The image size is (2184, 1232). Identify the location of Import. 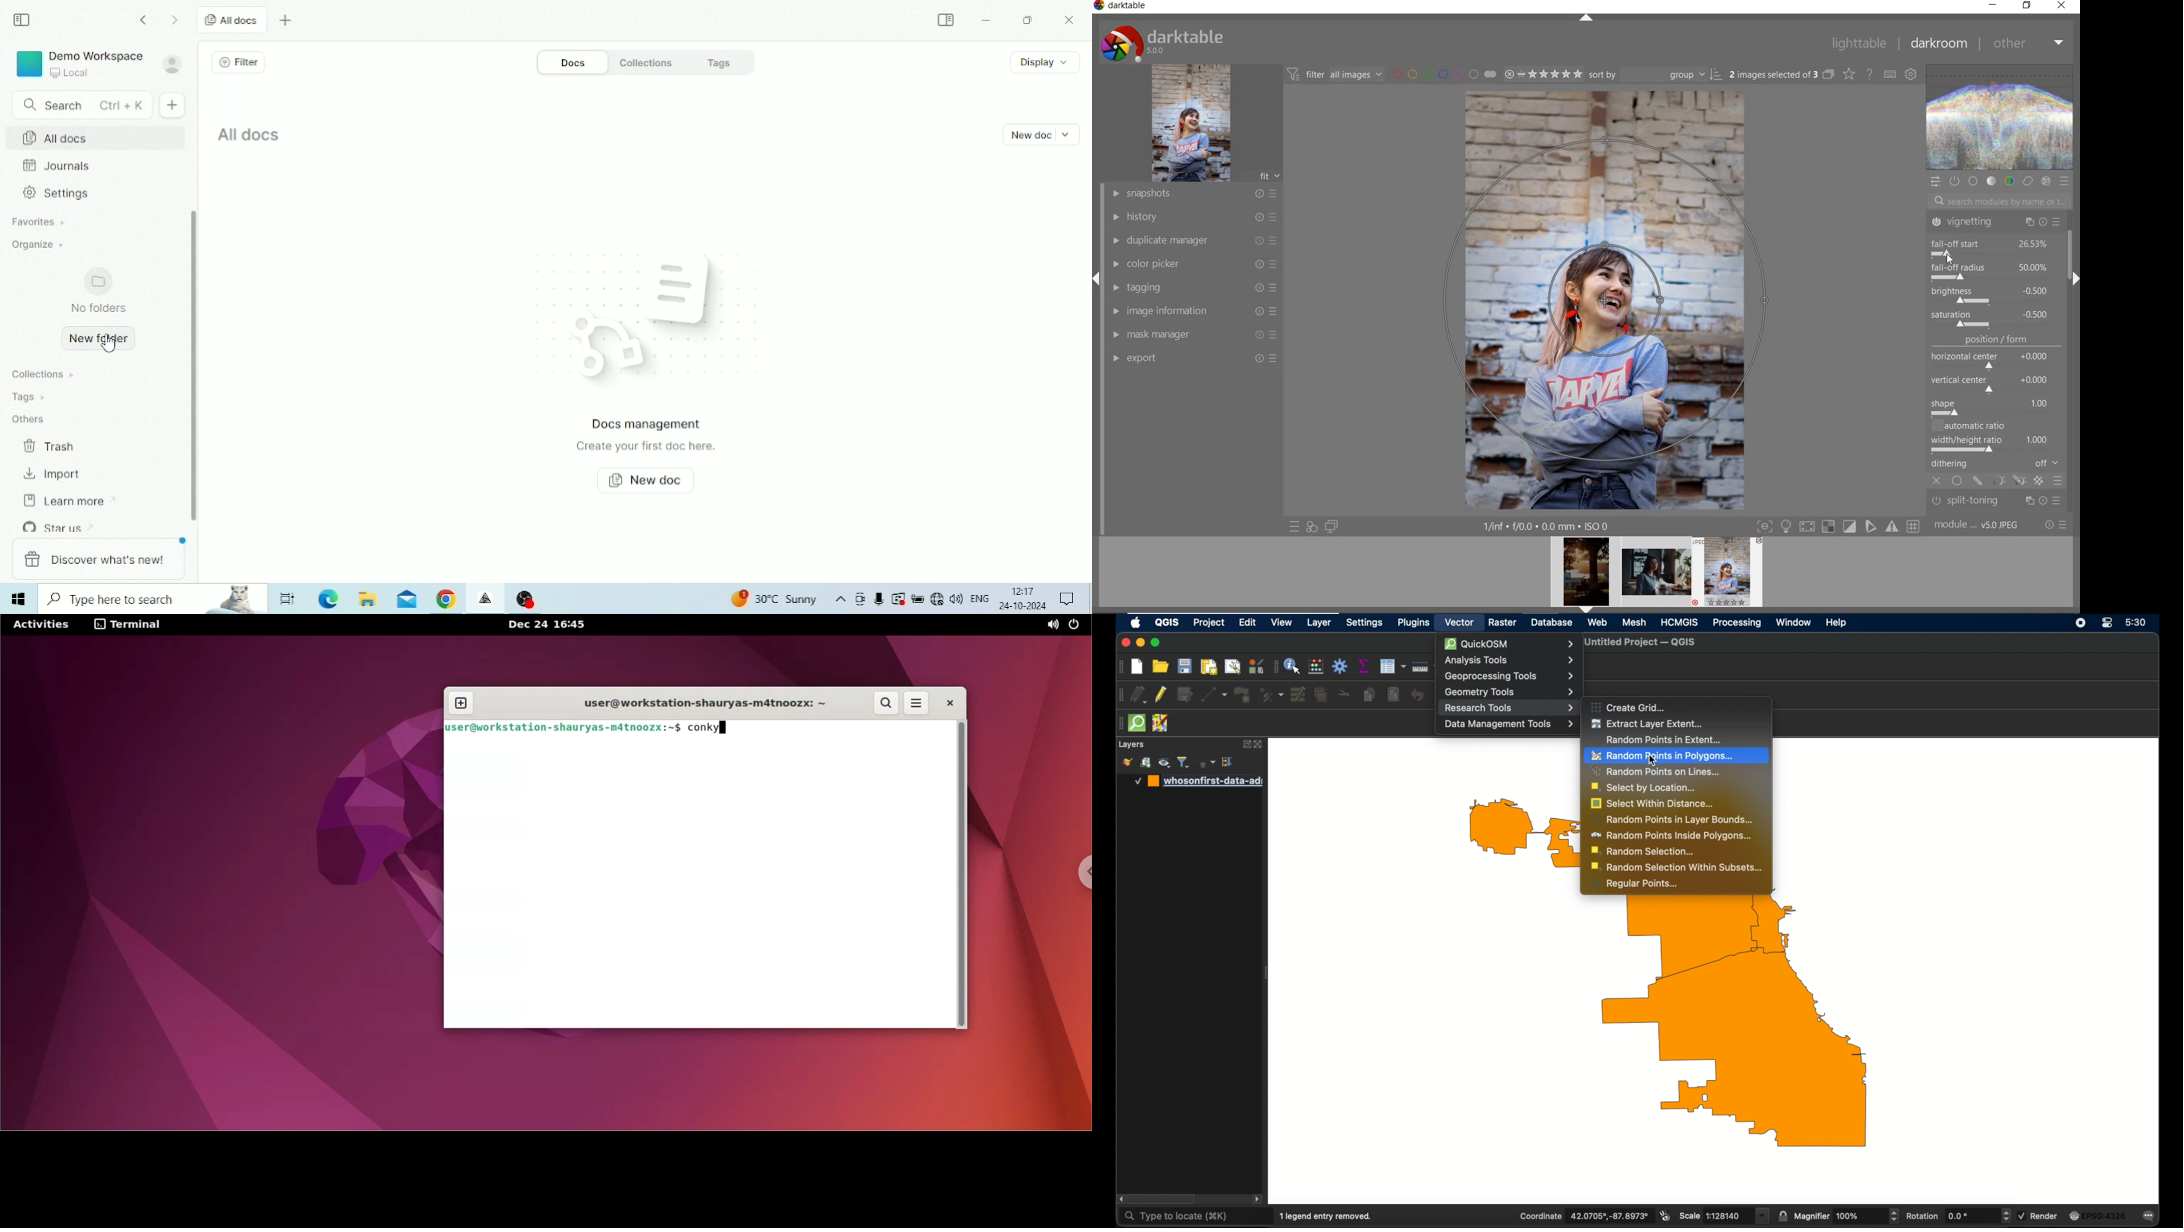
(53, 474).